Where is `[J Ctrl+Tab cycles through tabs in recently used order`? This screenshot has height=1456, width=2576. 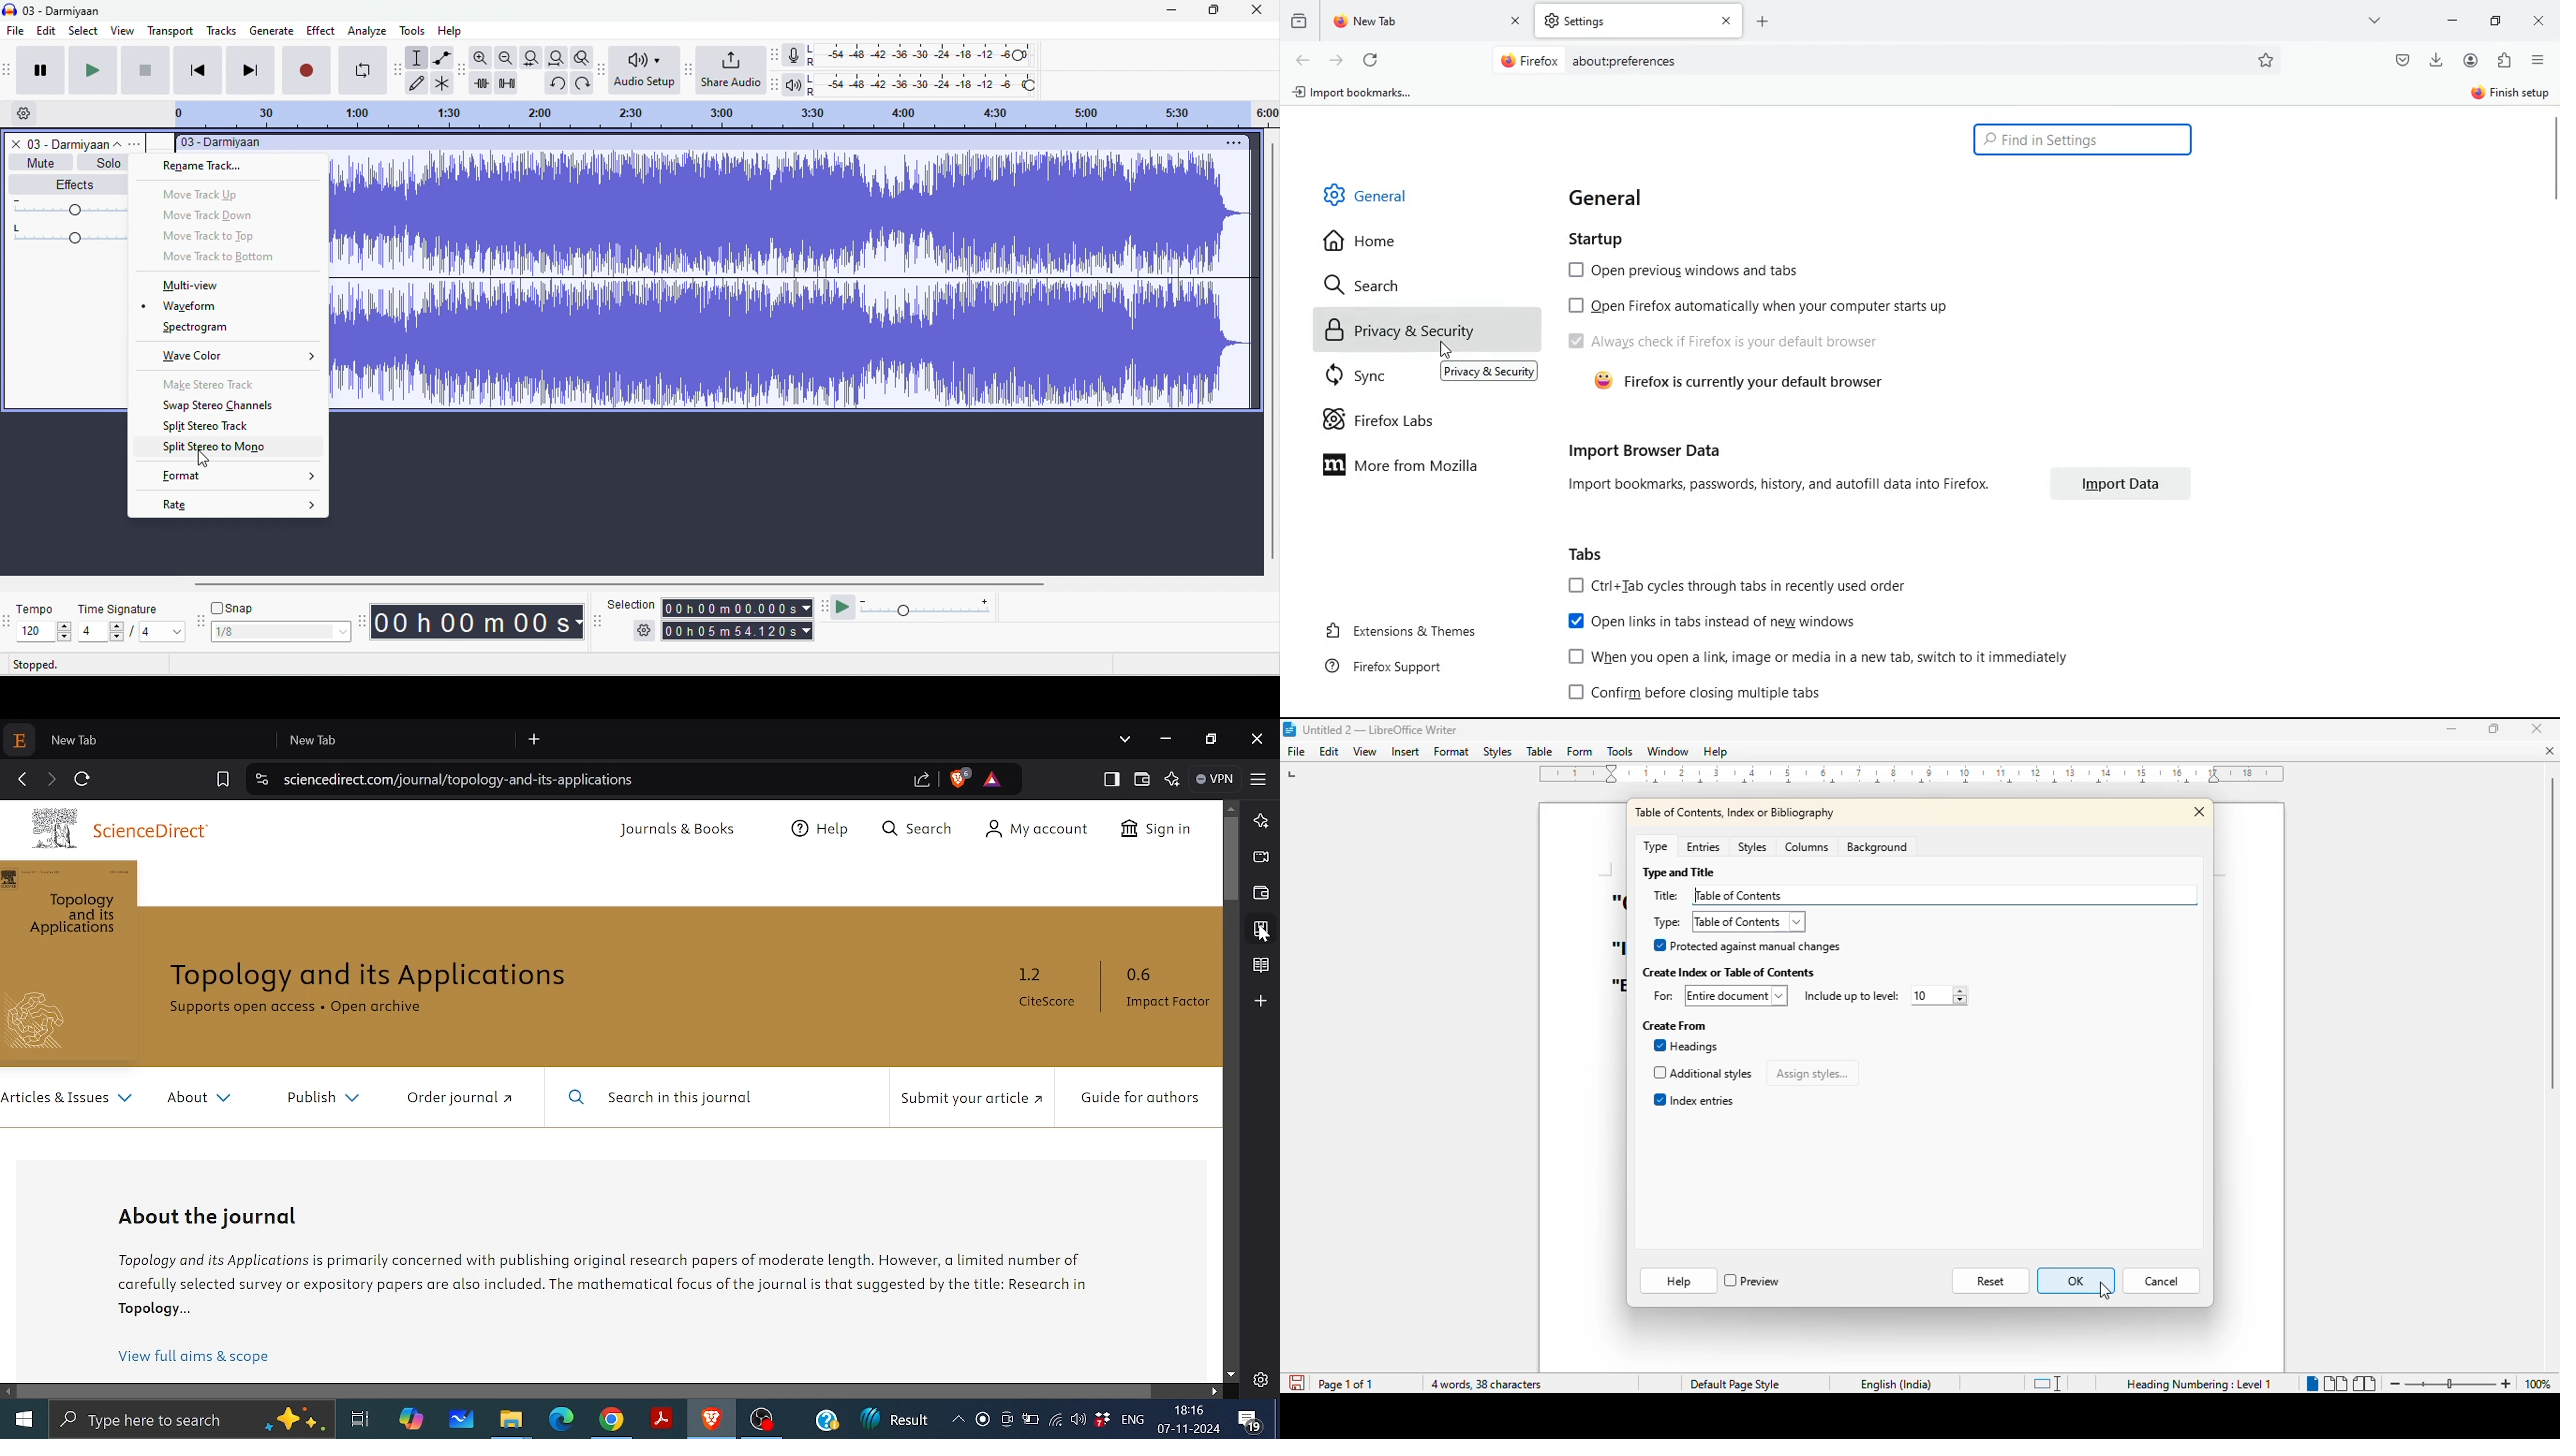 [J Ctrl+Tab cycles through tabs in recently used order is located at coordinates (1733, 586).